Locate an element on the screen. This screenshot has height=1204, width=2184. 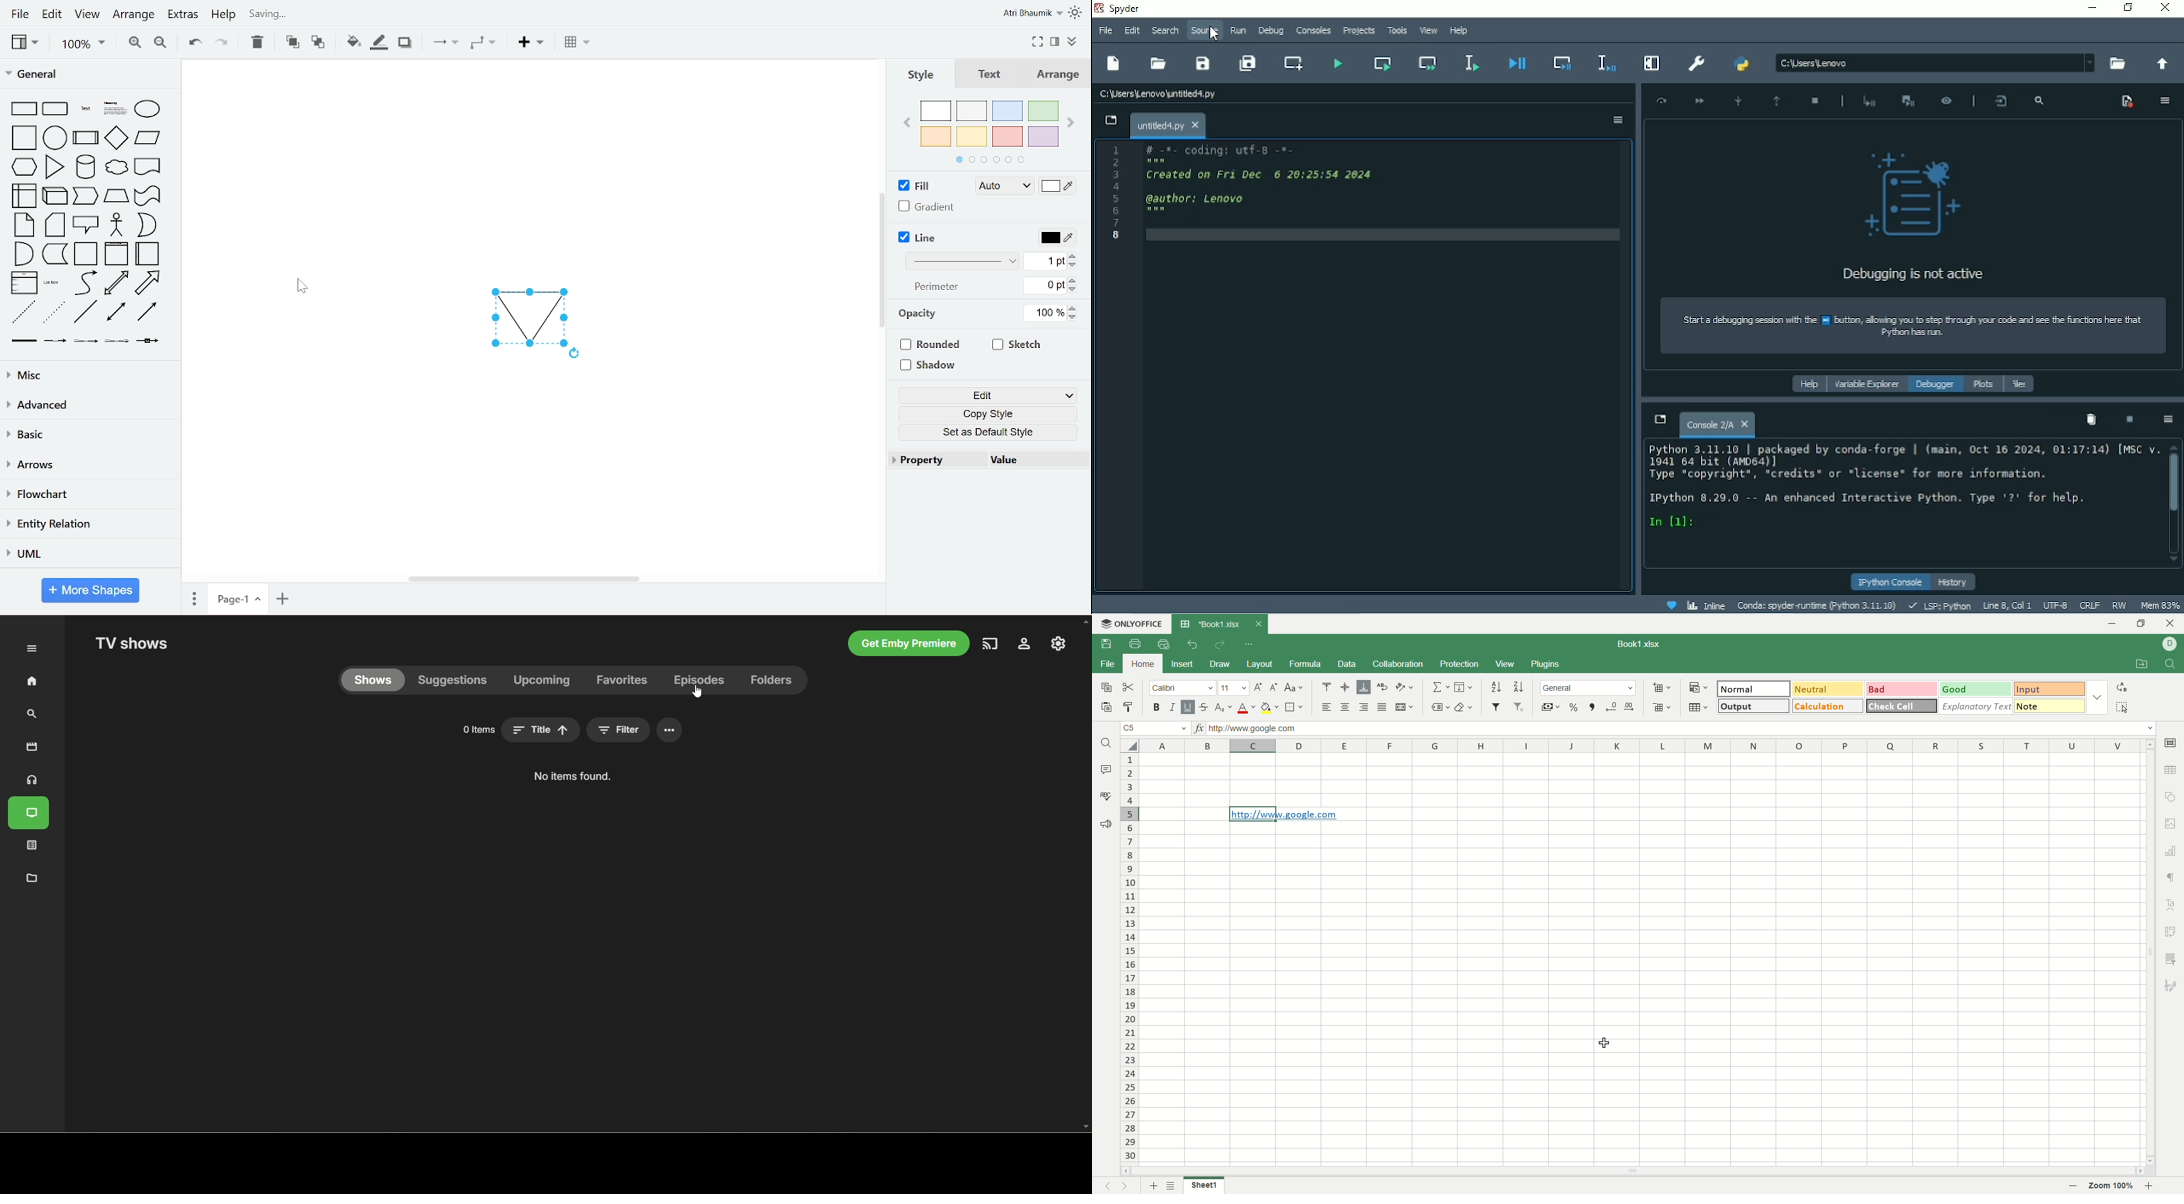
zoom out is located at coordinates (159, 43).